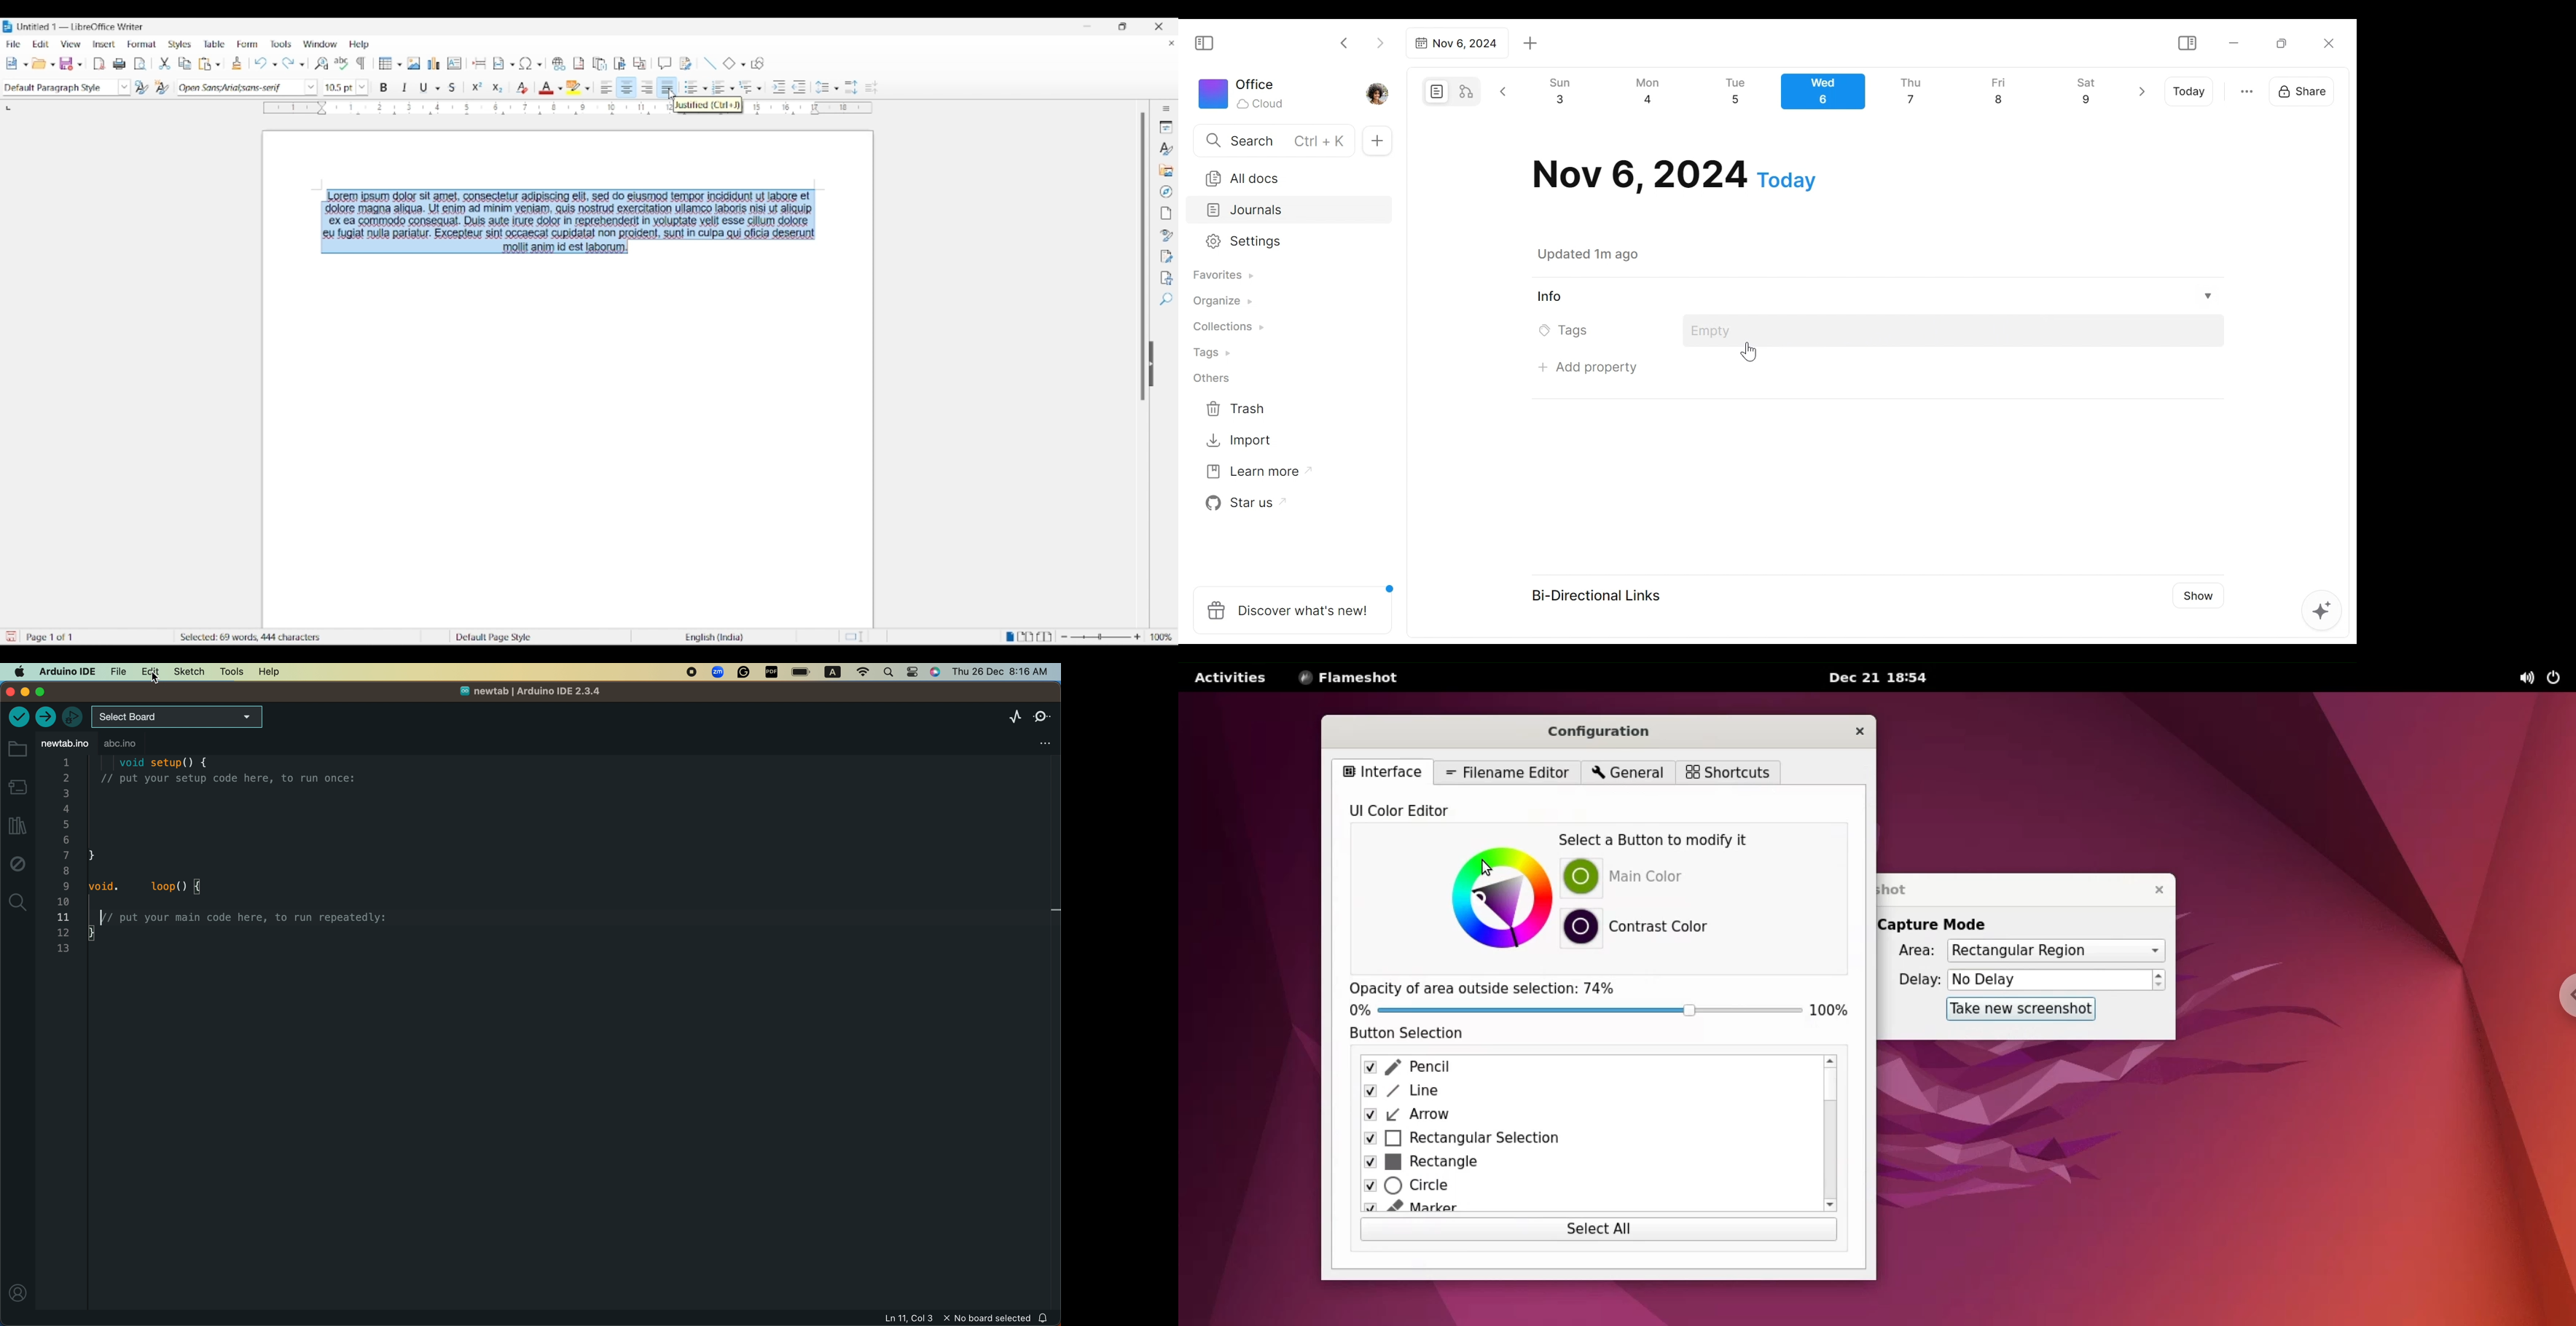 This screenshot has height=1344, width=2576. Describe the element at coordinates (1122, 26) in the screenshot. I see `Show interface in a smaller tab` at that location.